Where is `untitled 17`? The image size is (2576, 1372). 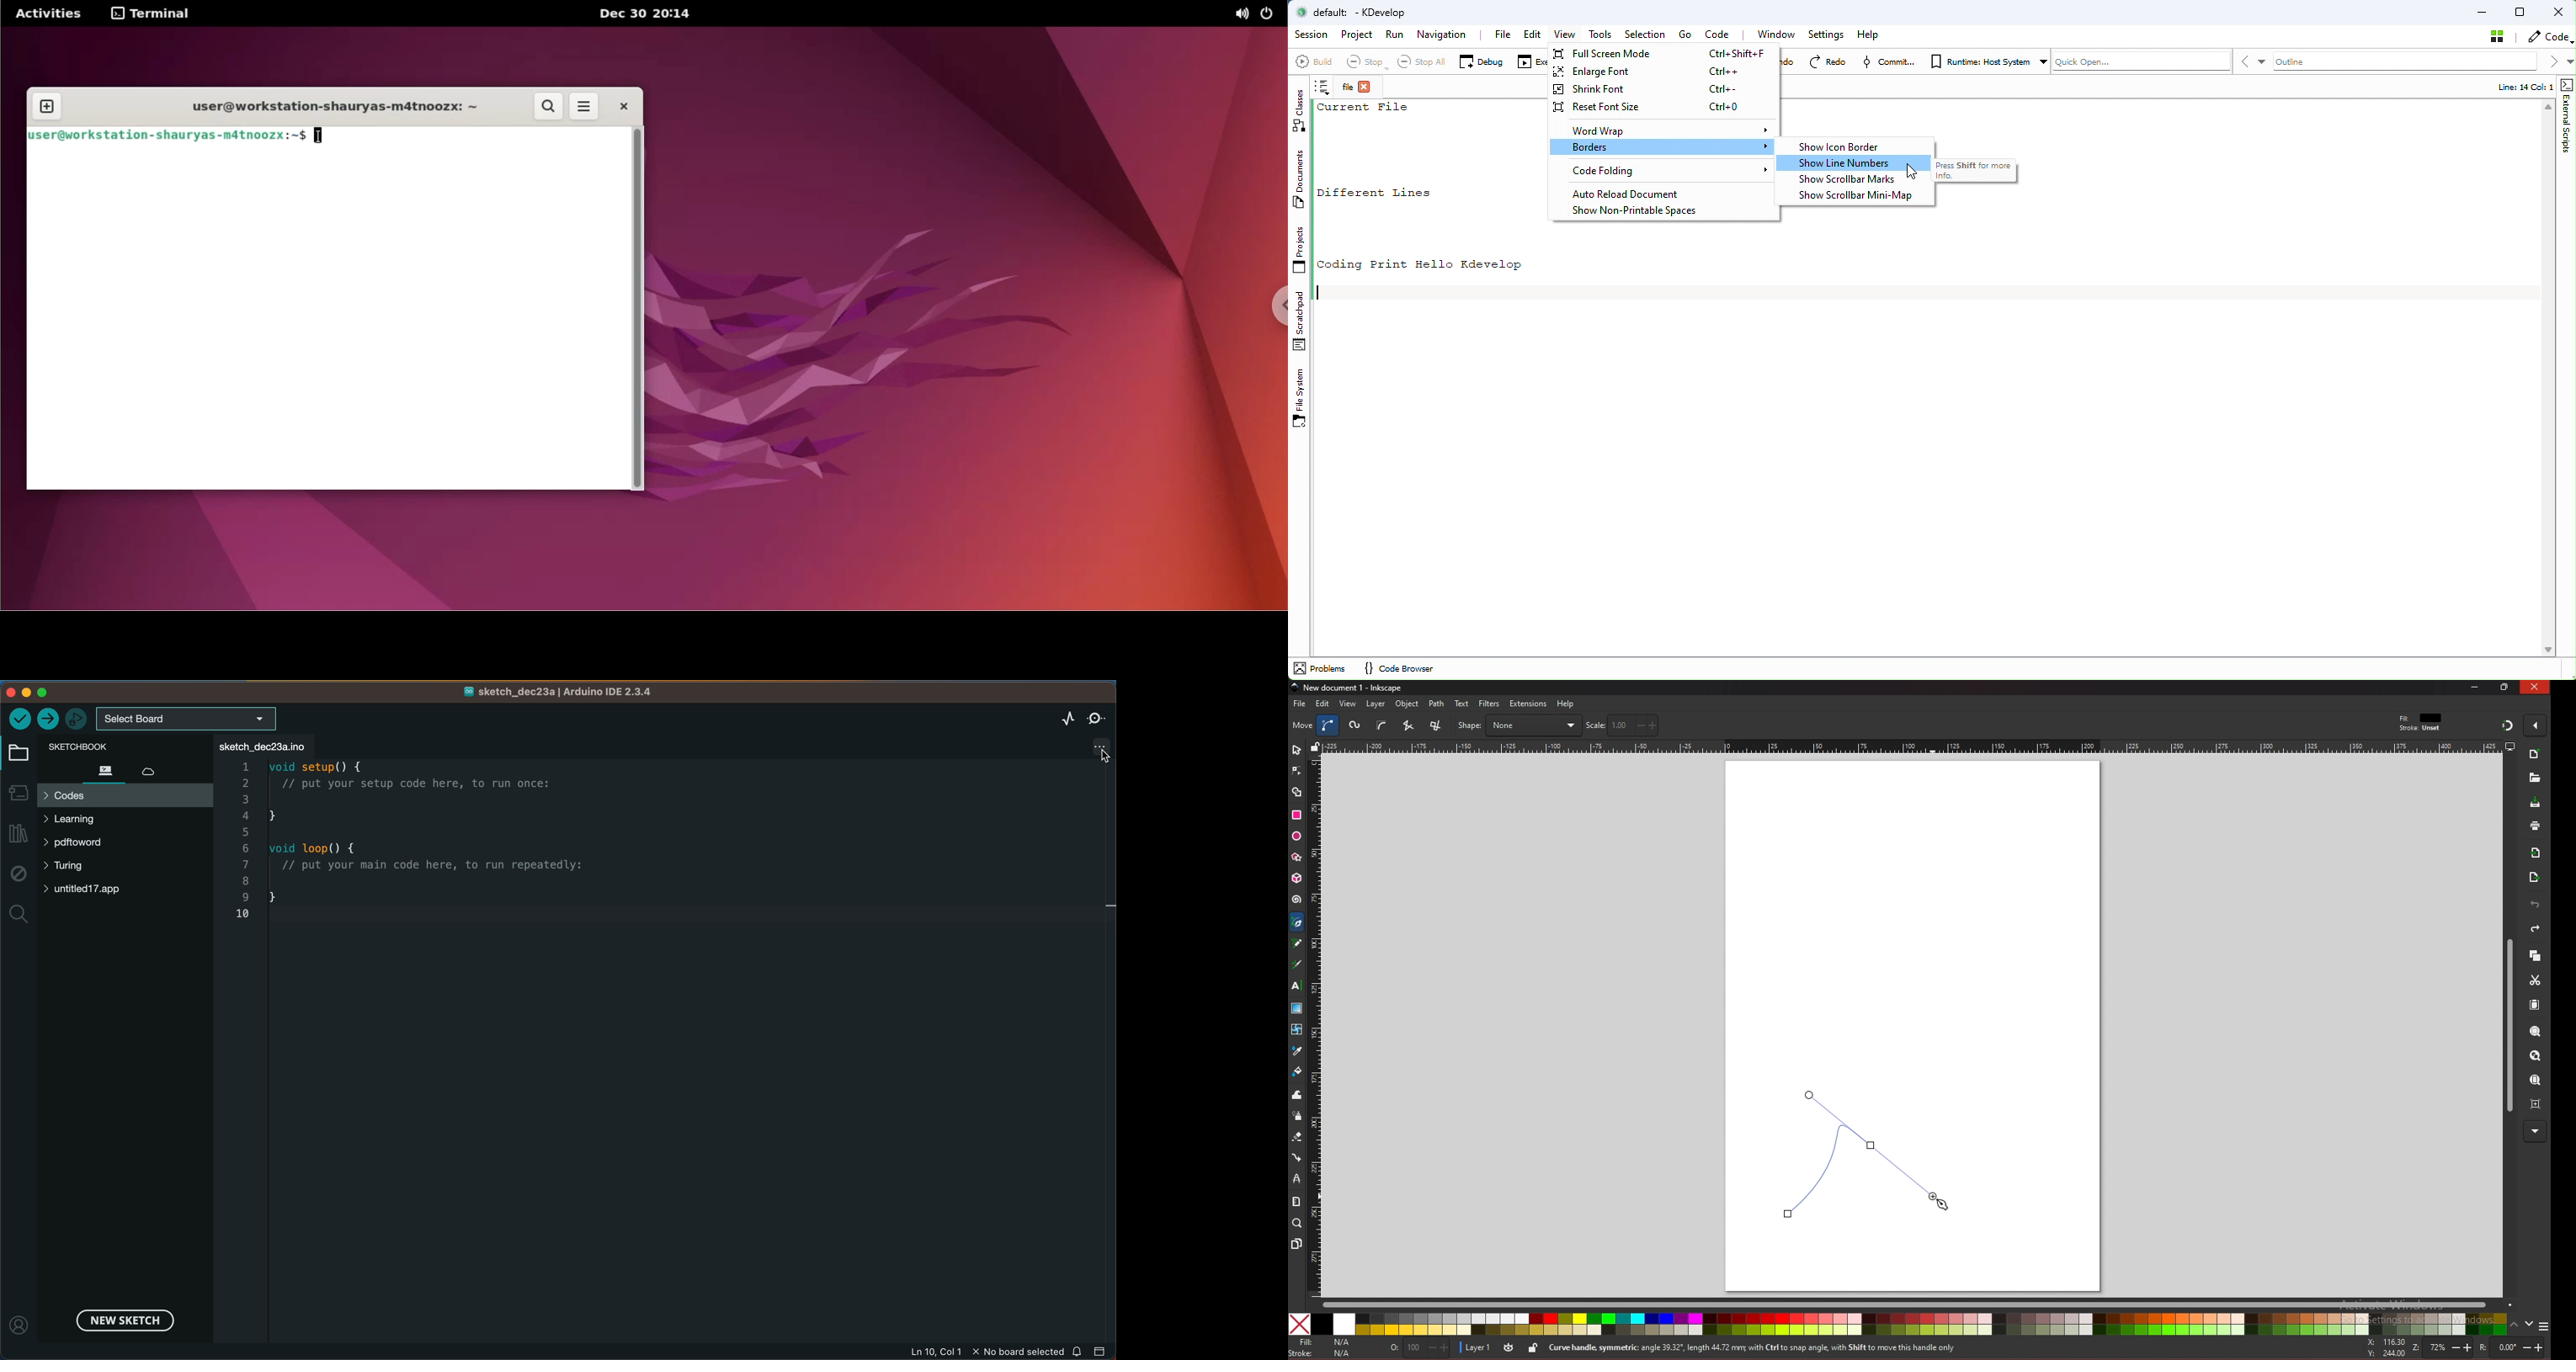
untitled 17 is located at coordinates (92, 889).